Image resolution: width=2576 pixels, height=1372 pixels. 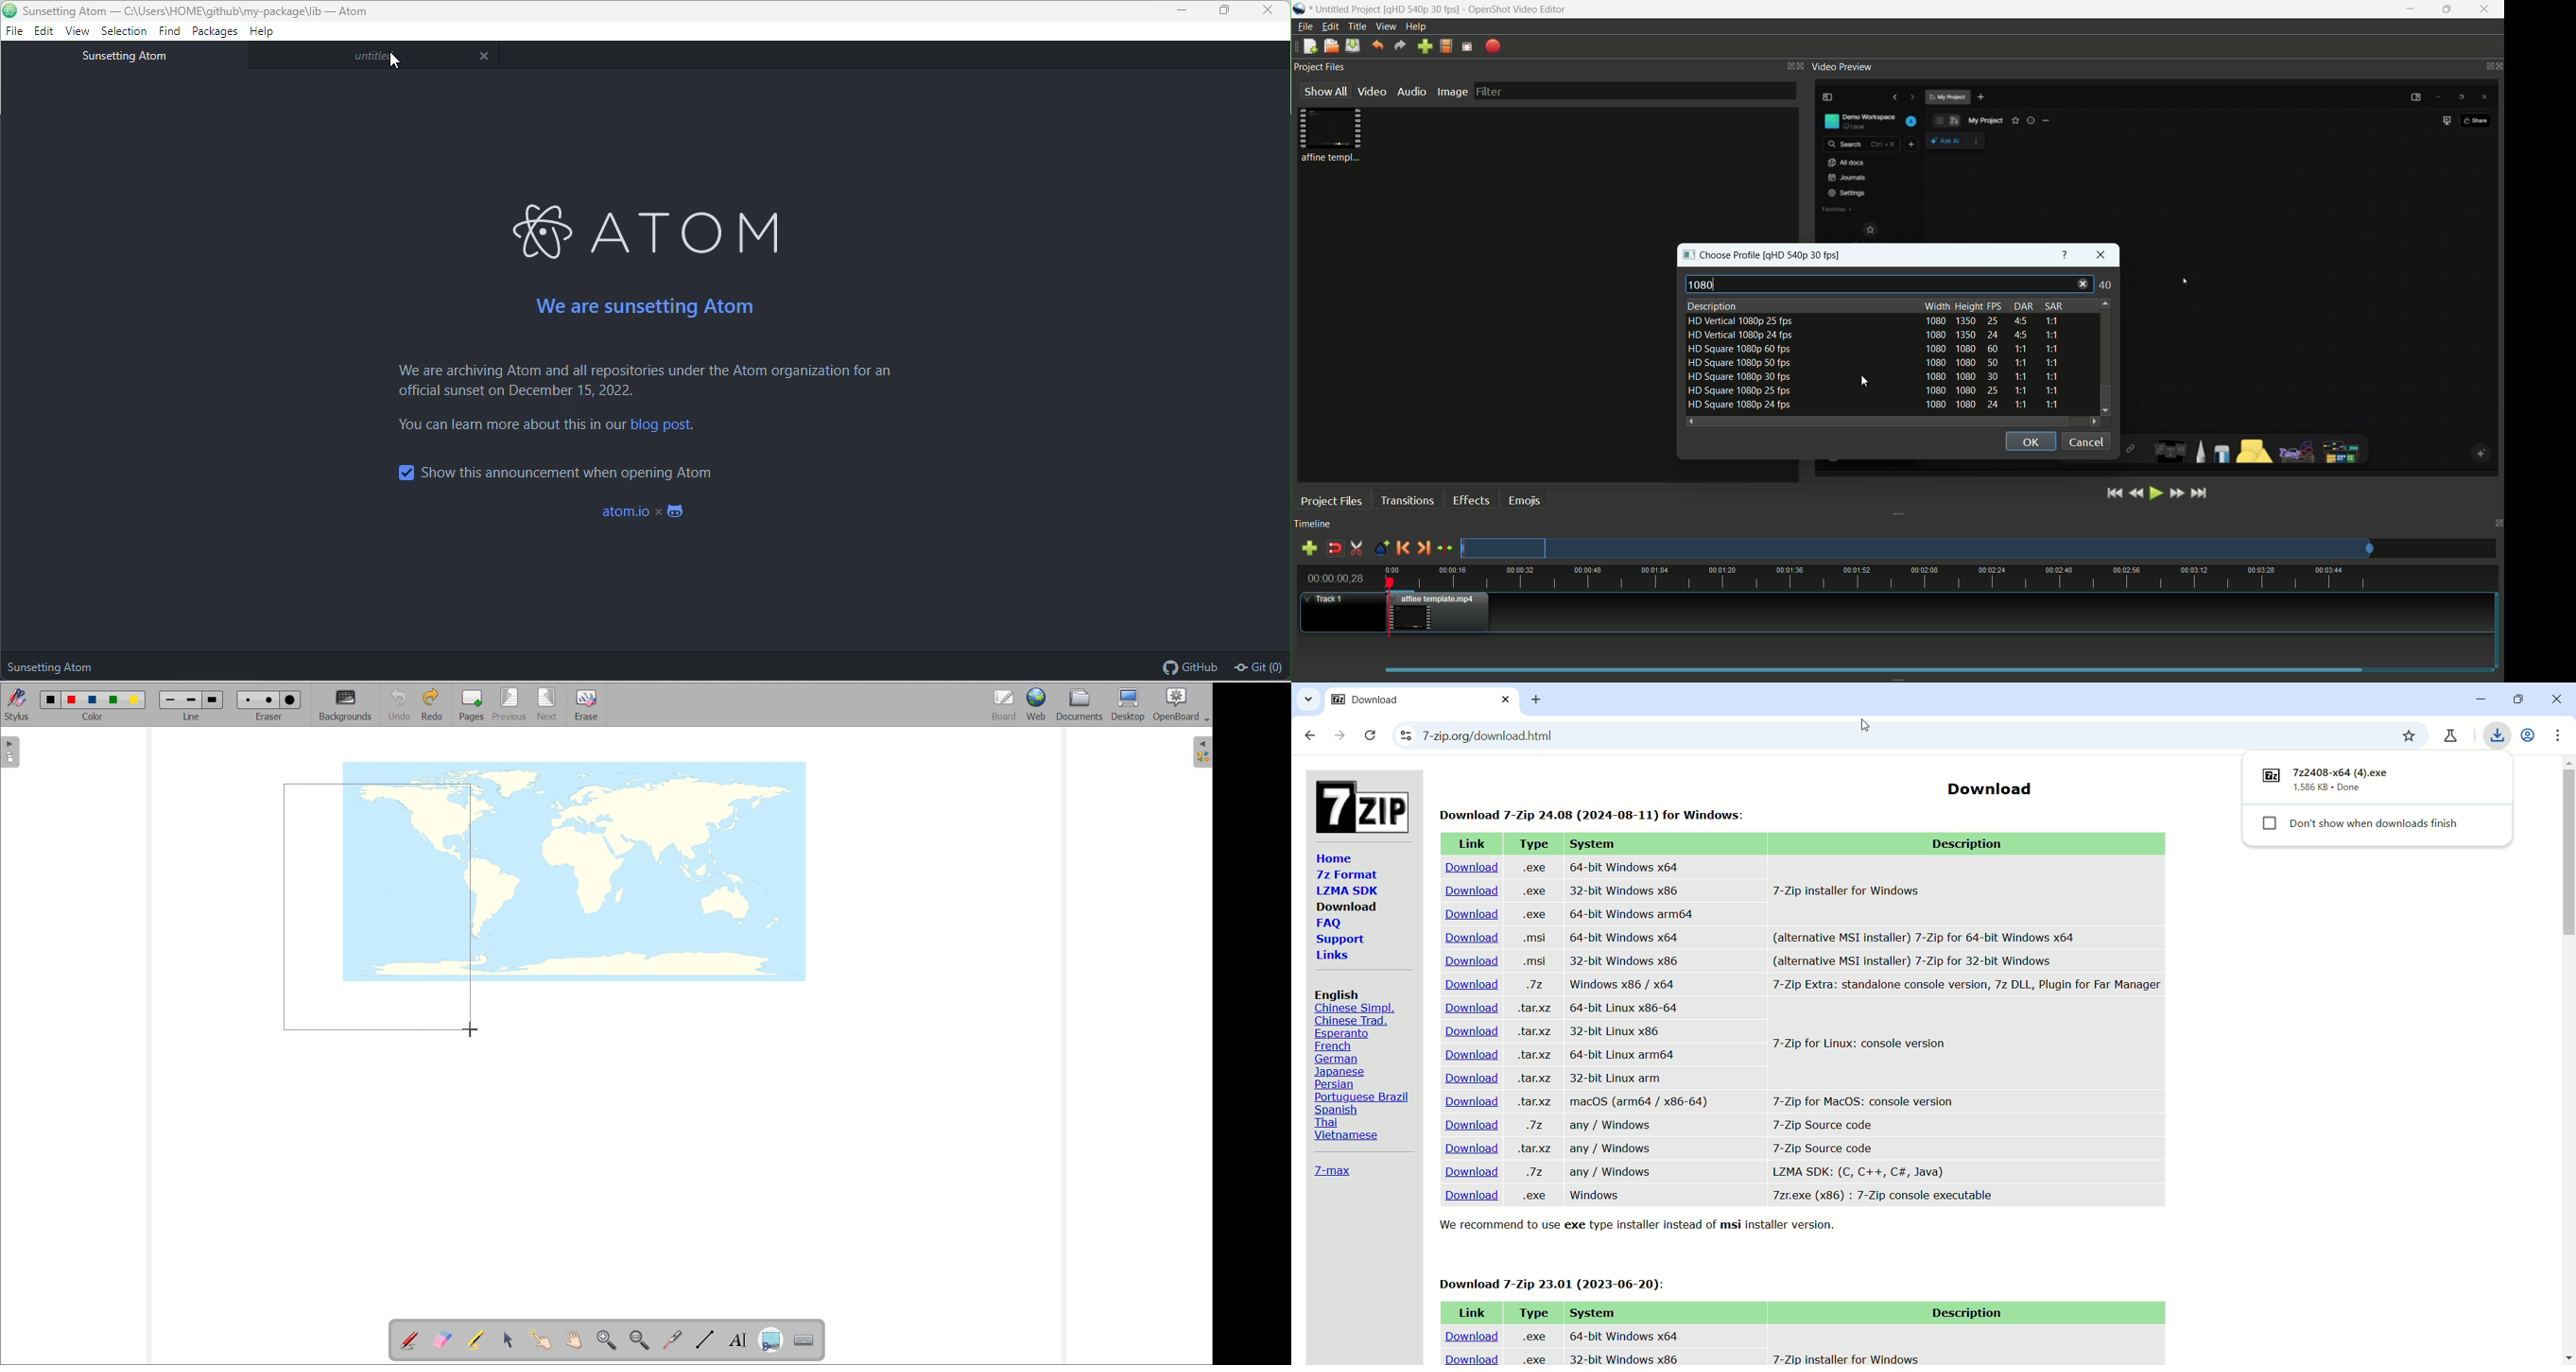 What do you see at coordinates (2497, 66) in the screenshot?
I see `close video preview` at bounding box center [2497, 66].